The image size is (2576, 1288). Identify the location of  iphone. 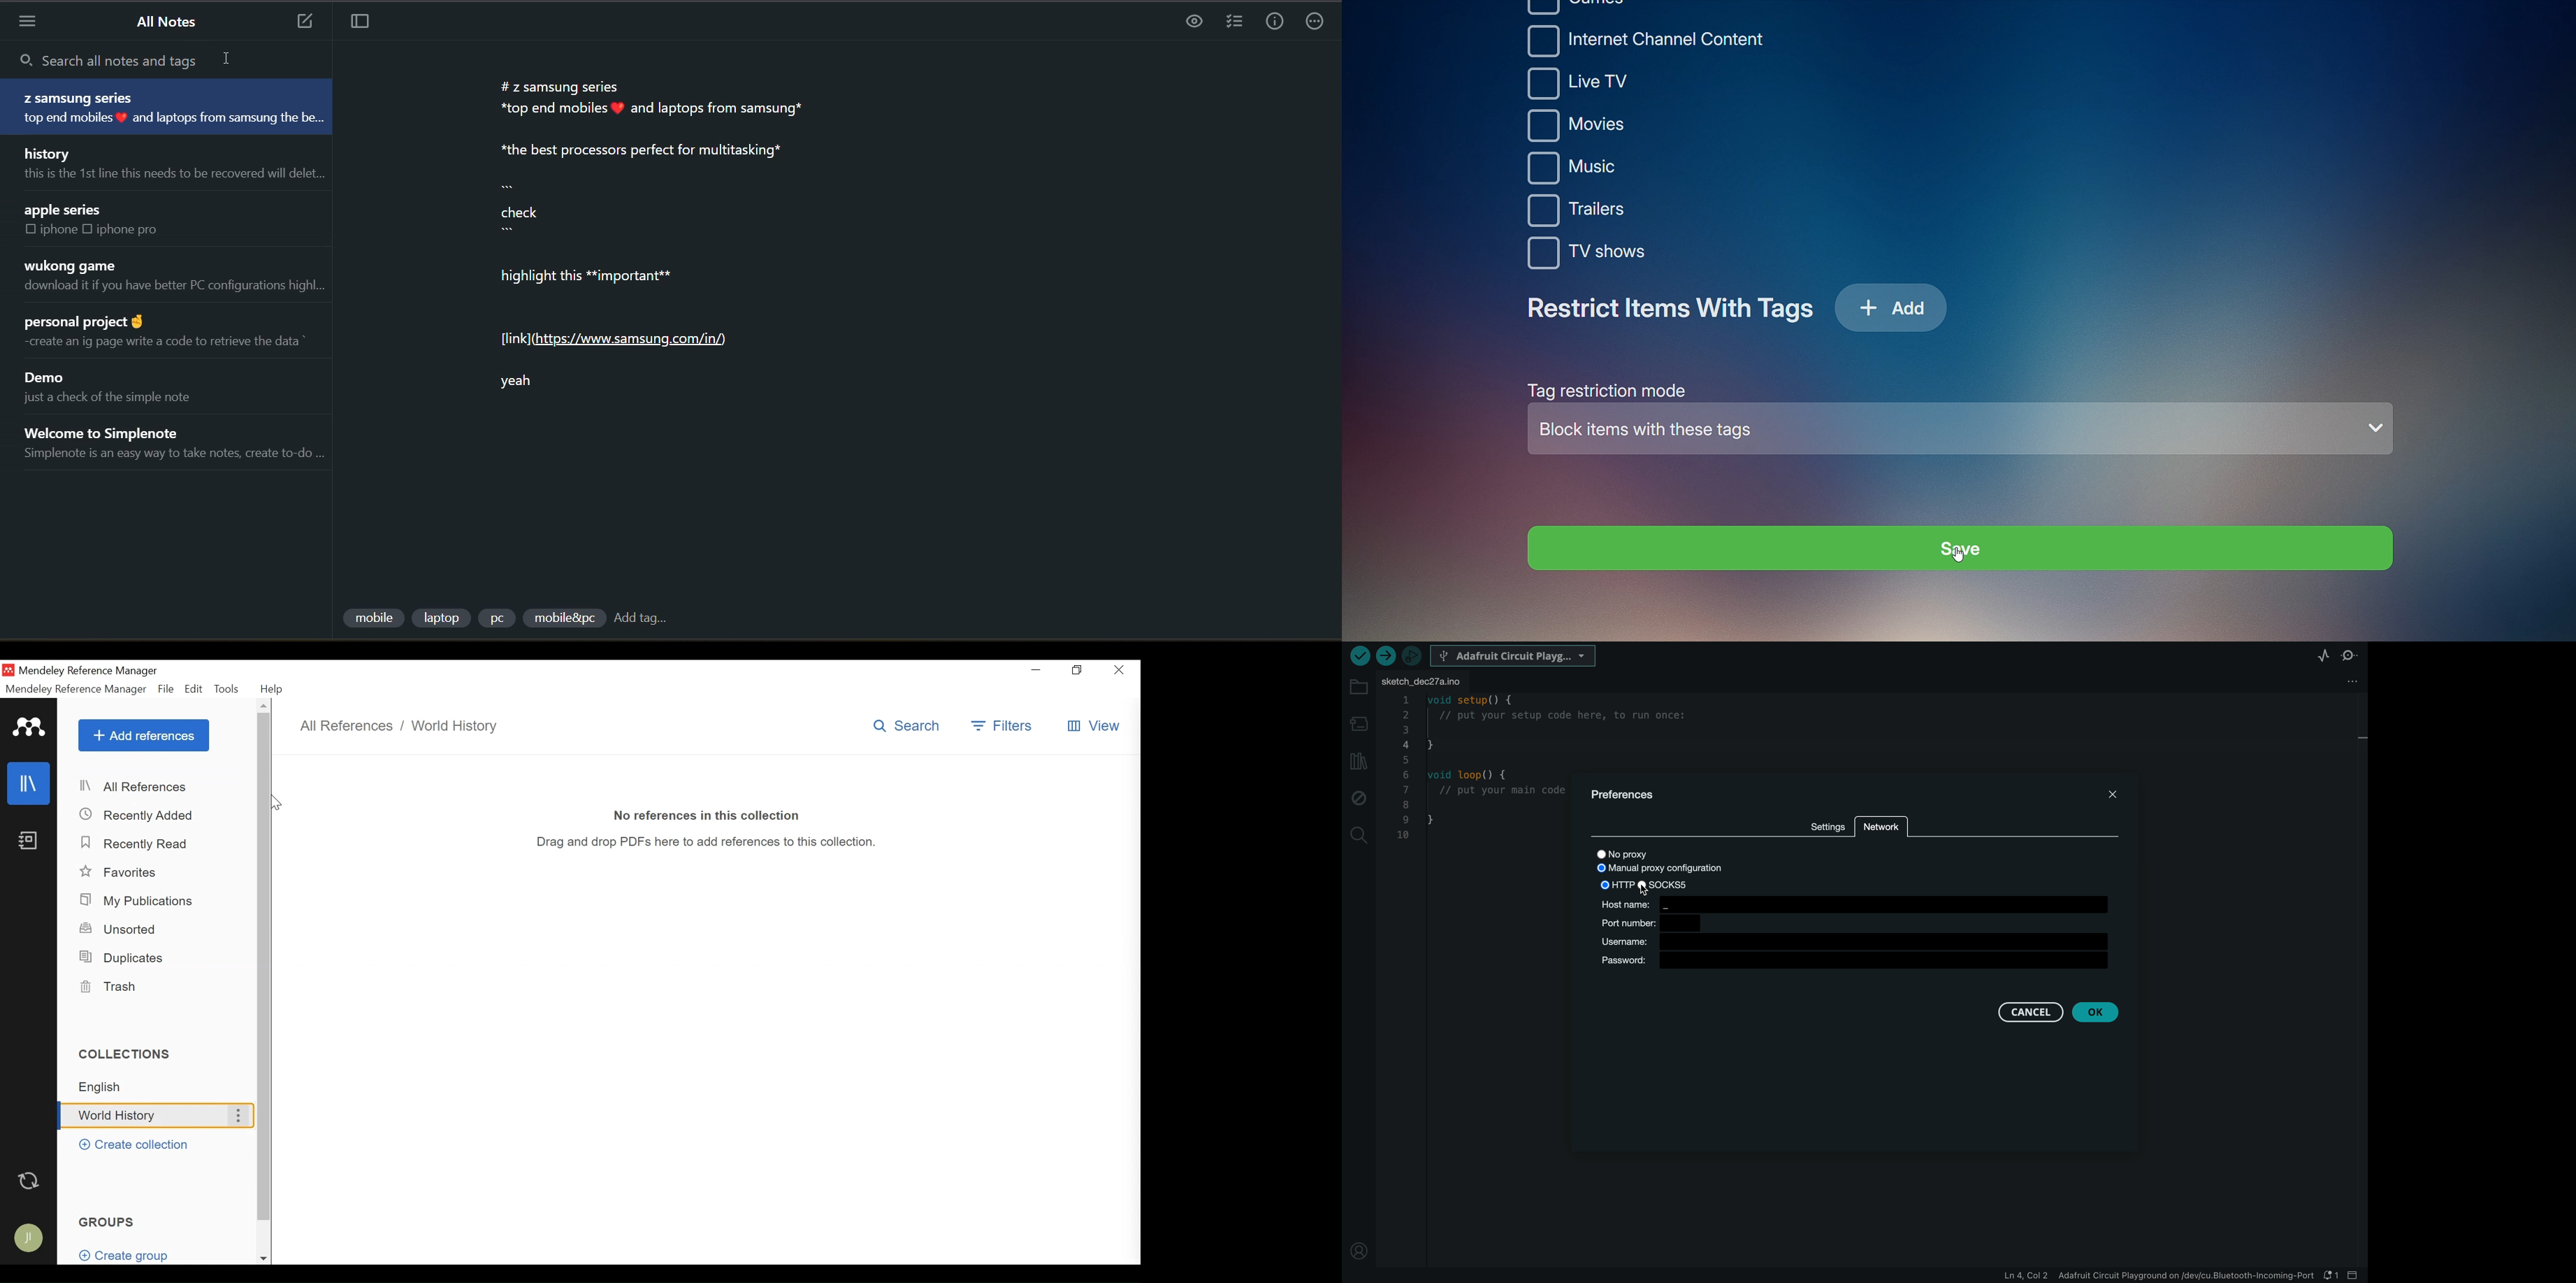
(57, 229).